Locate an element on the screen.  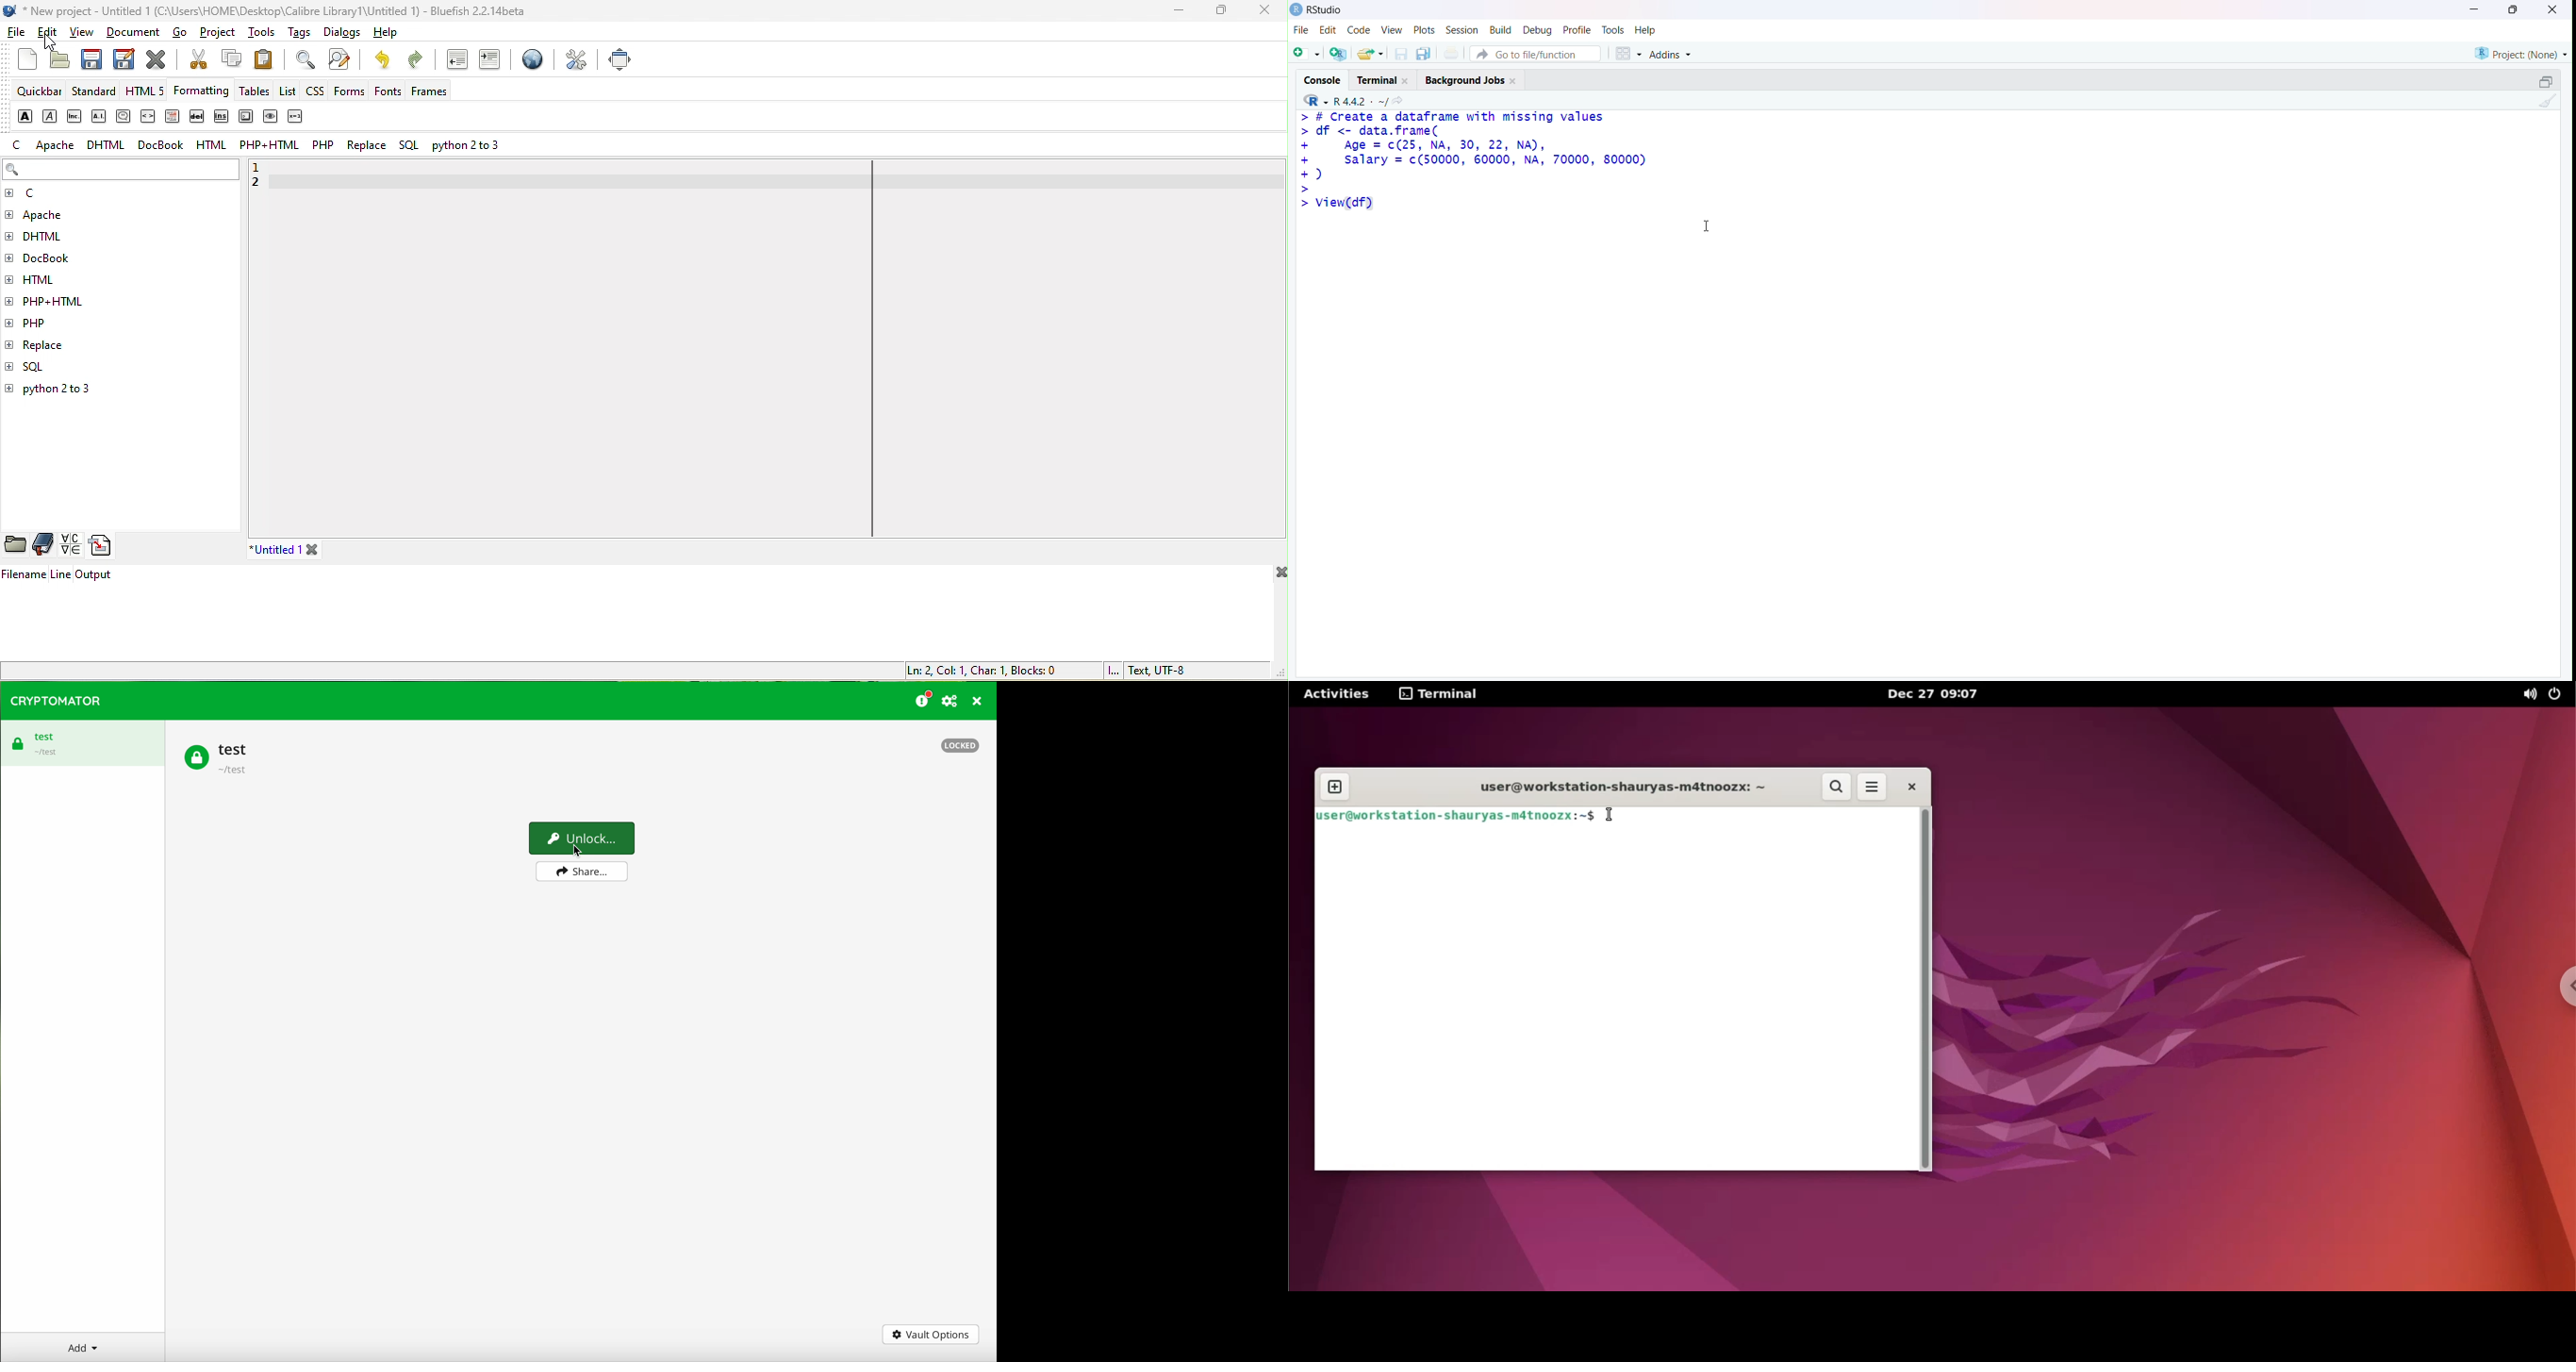
New File is located at coordinates (1306, 50).